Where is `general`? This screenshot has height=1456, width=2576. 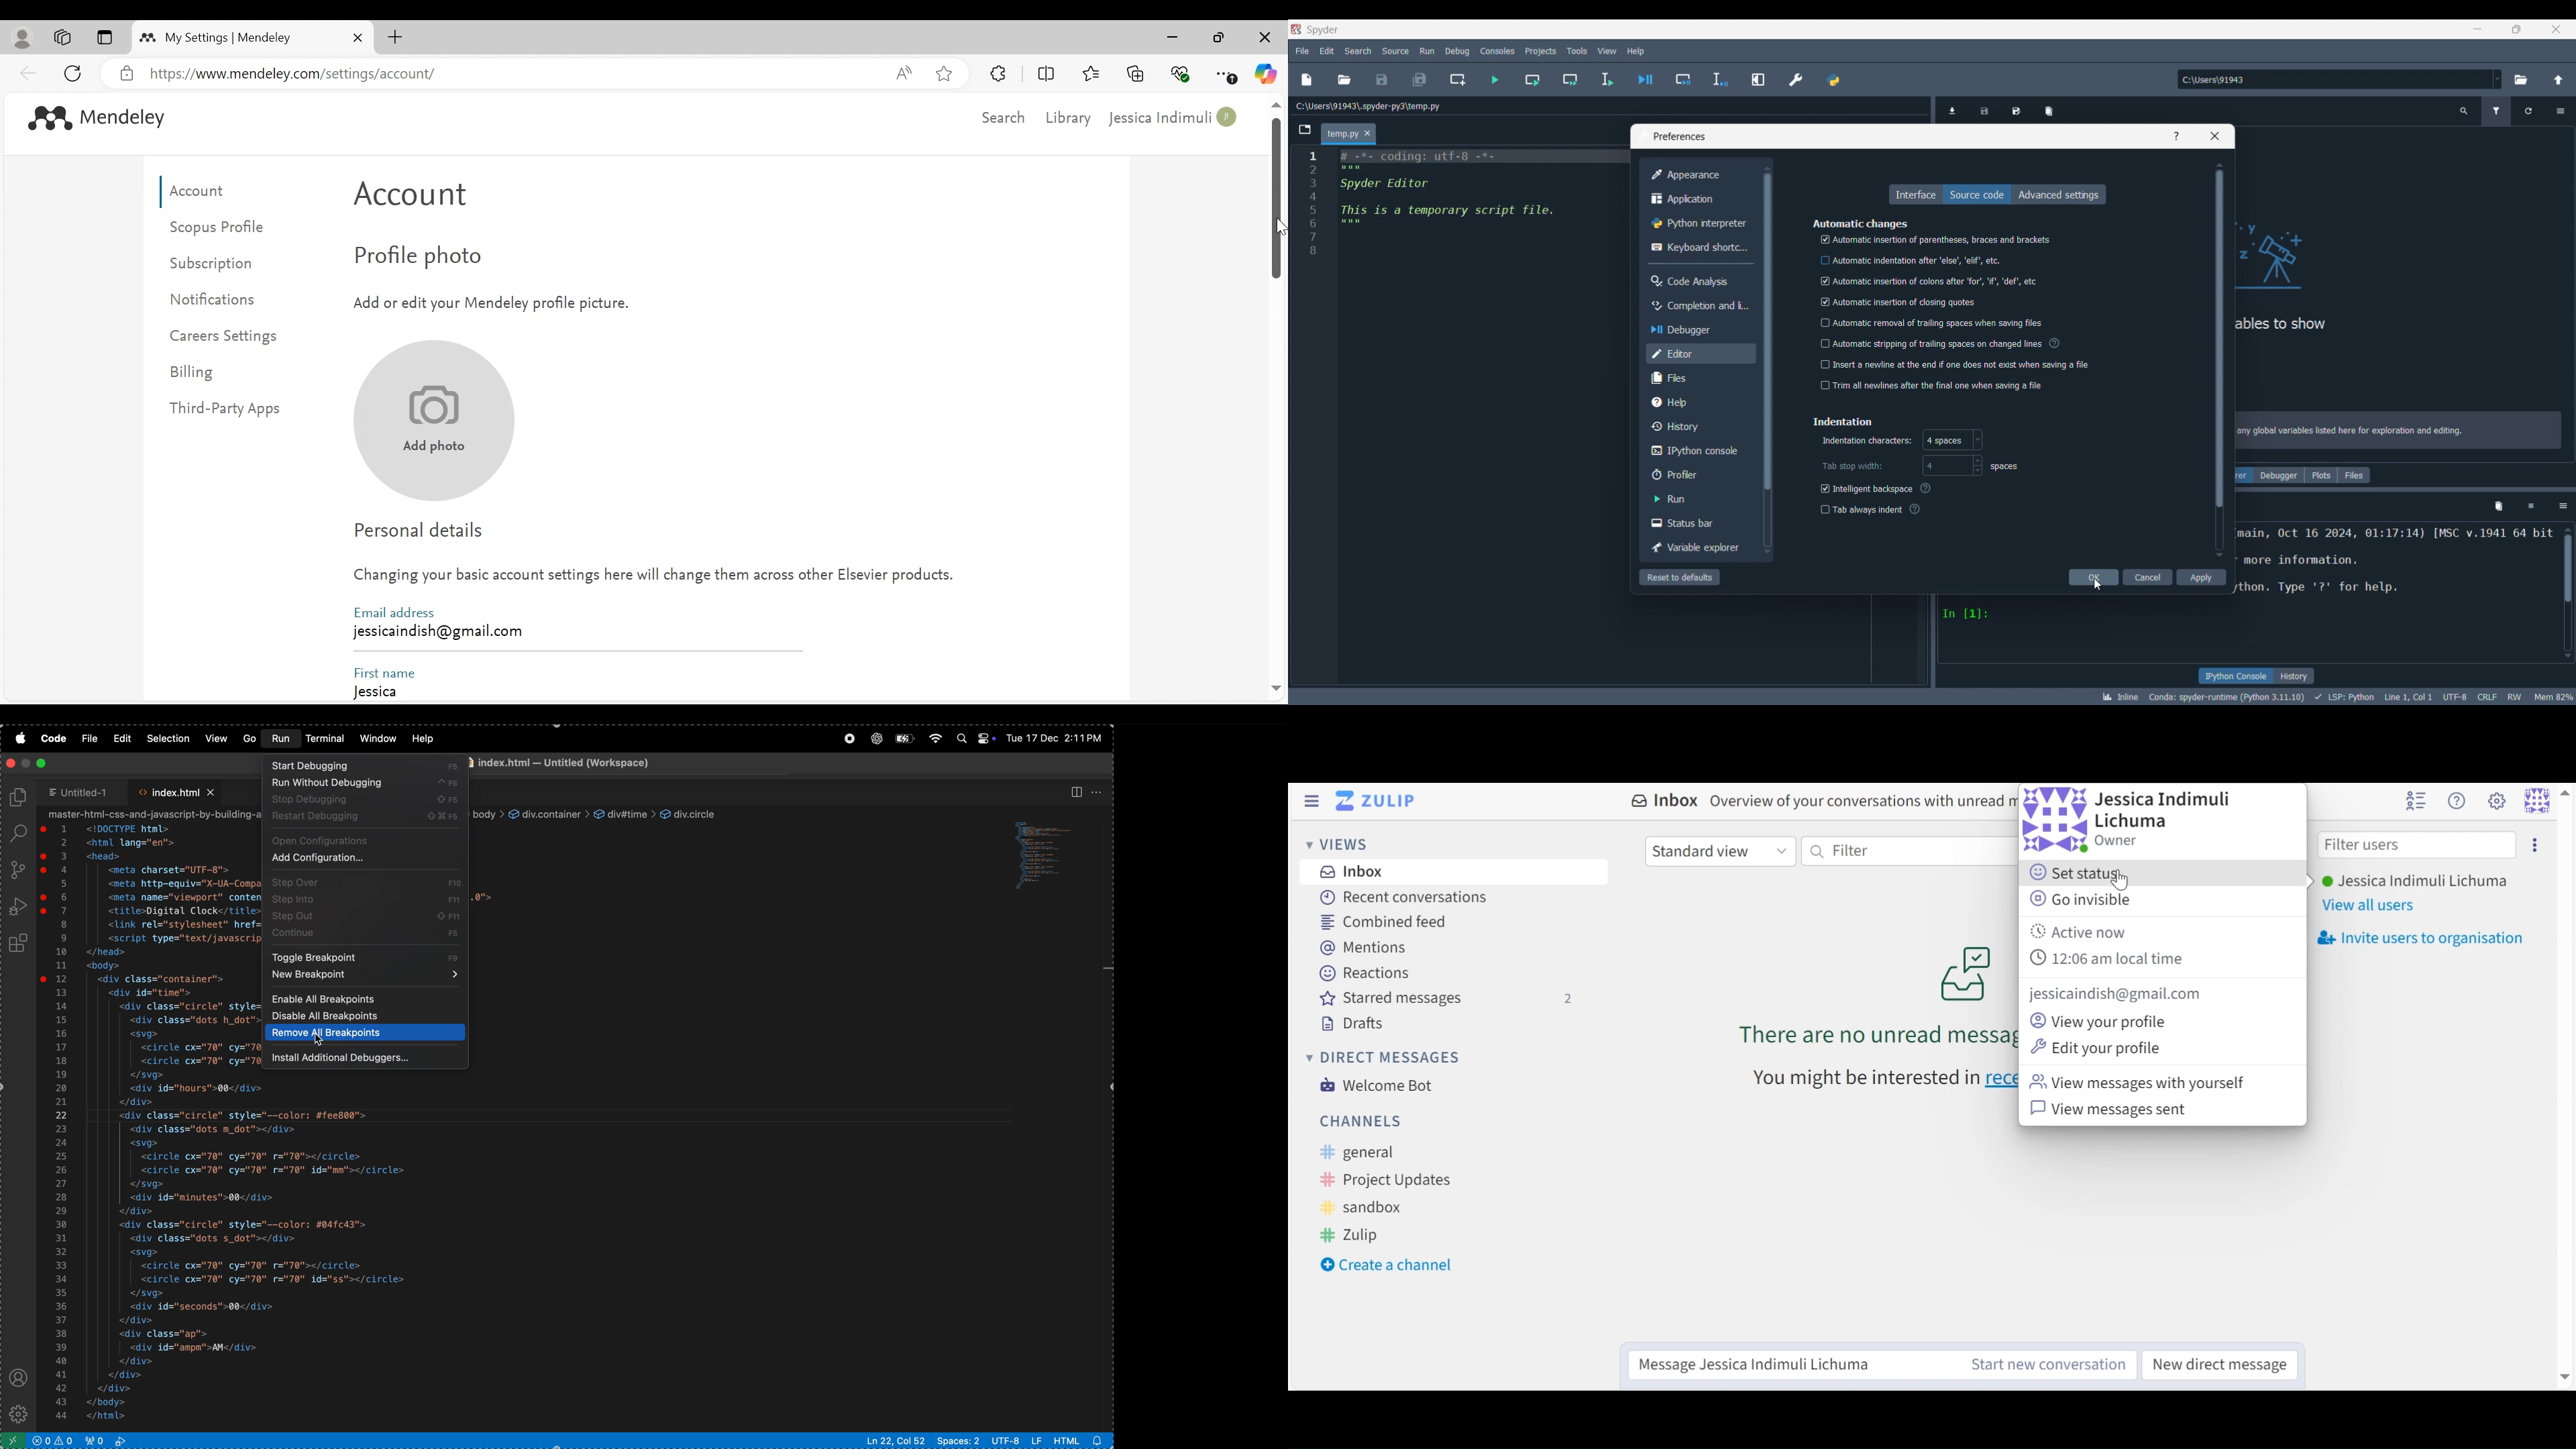 general is located at coordinates (1367, 1153).